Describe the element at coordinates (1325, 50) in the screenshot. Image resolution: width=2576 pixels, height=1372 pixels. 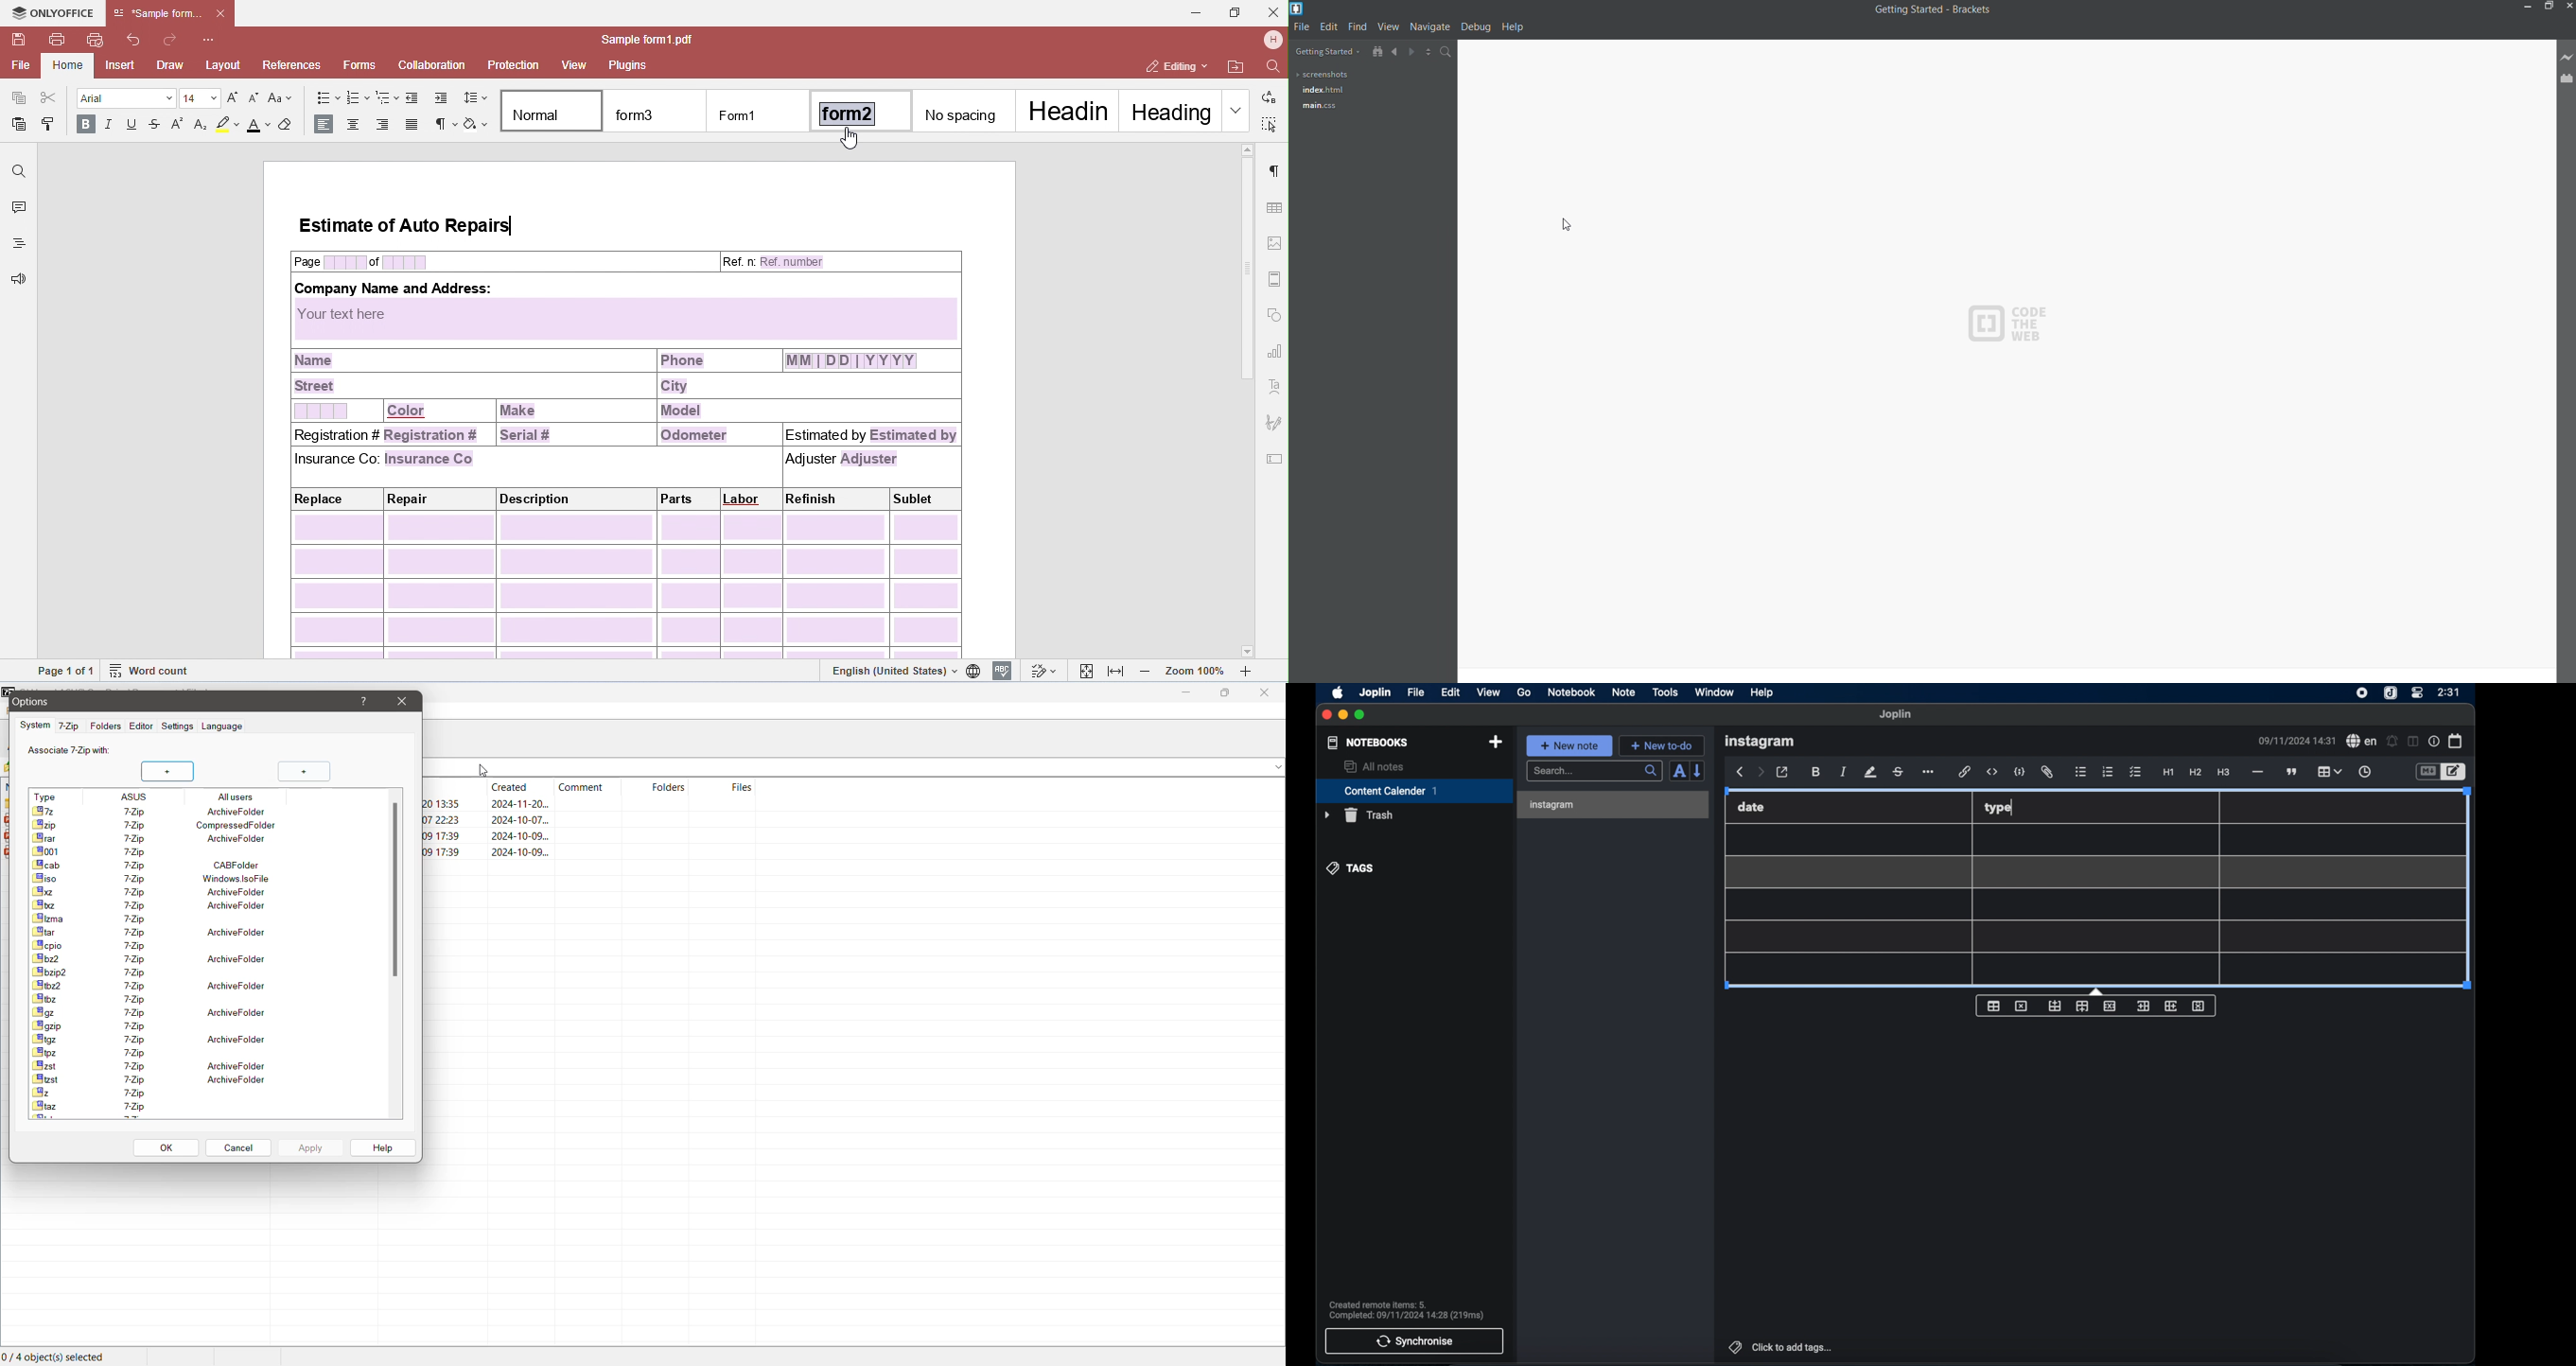
I see `getting started` at that location.